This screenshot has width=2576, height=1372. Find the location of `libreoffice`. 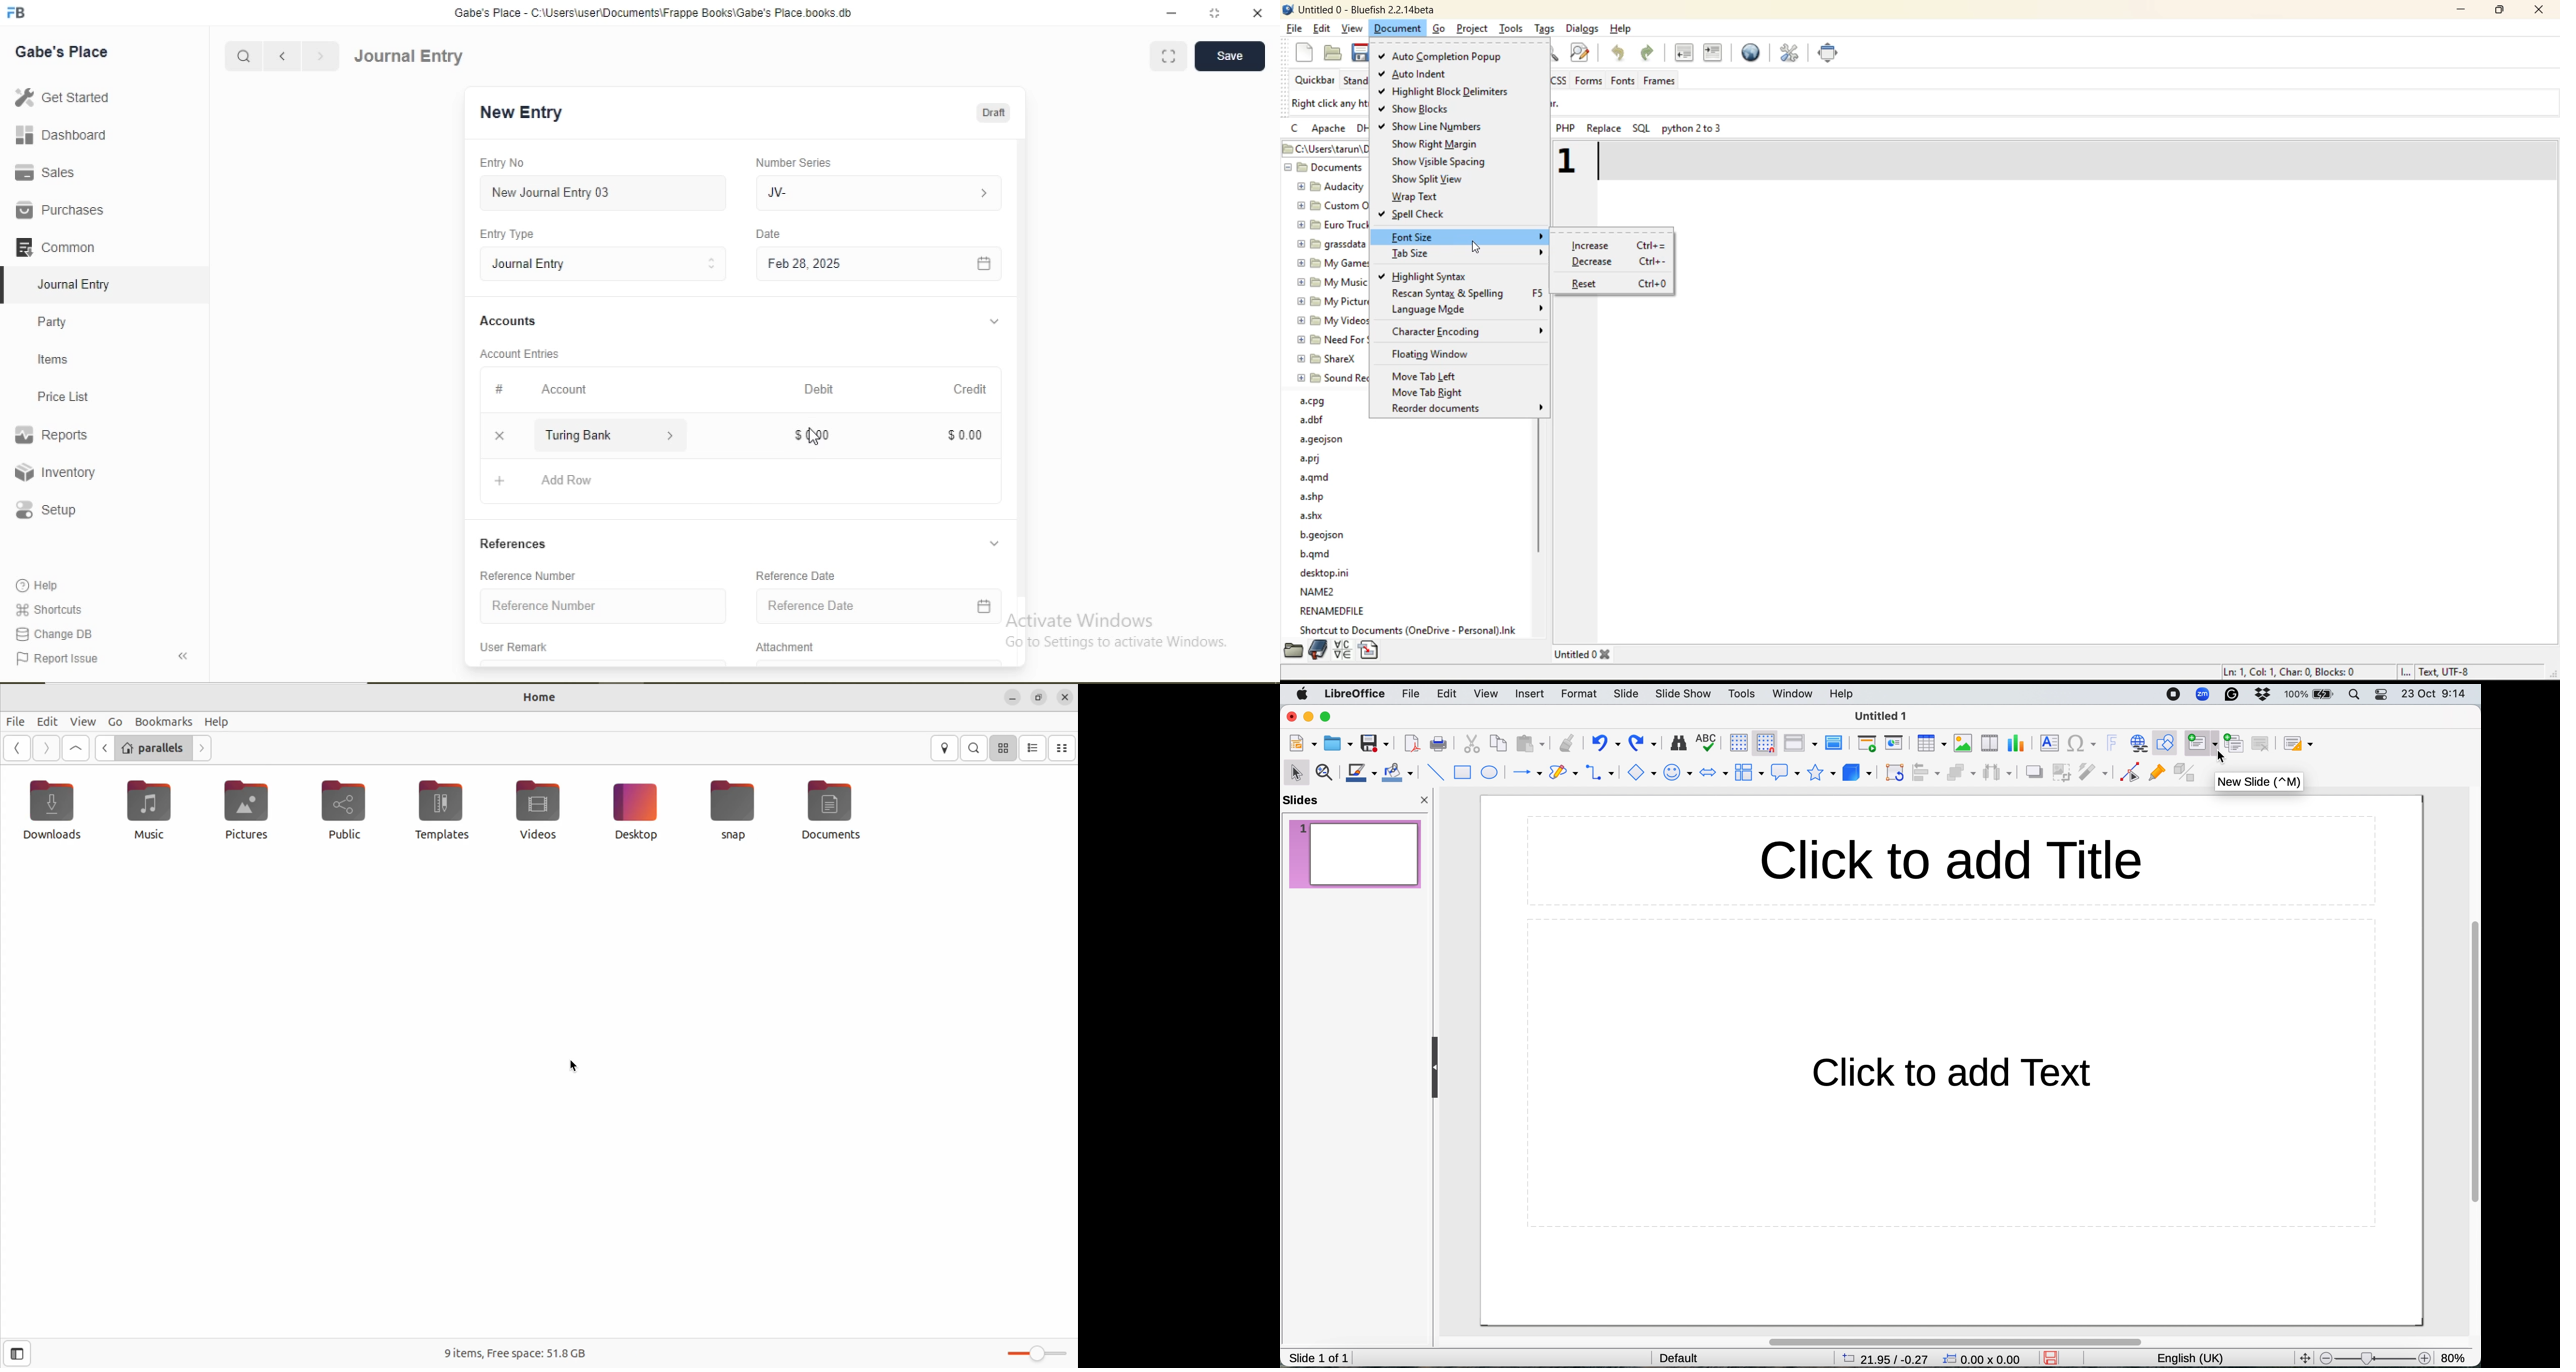

libreoffice is located at coordinates (1354, 694).